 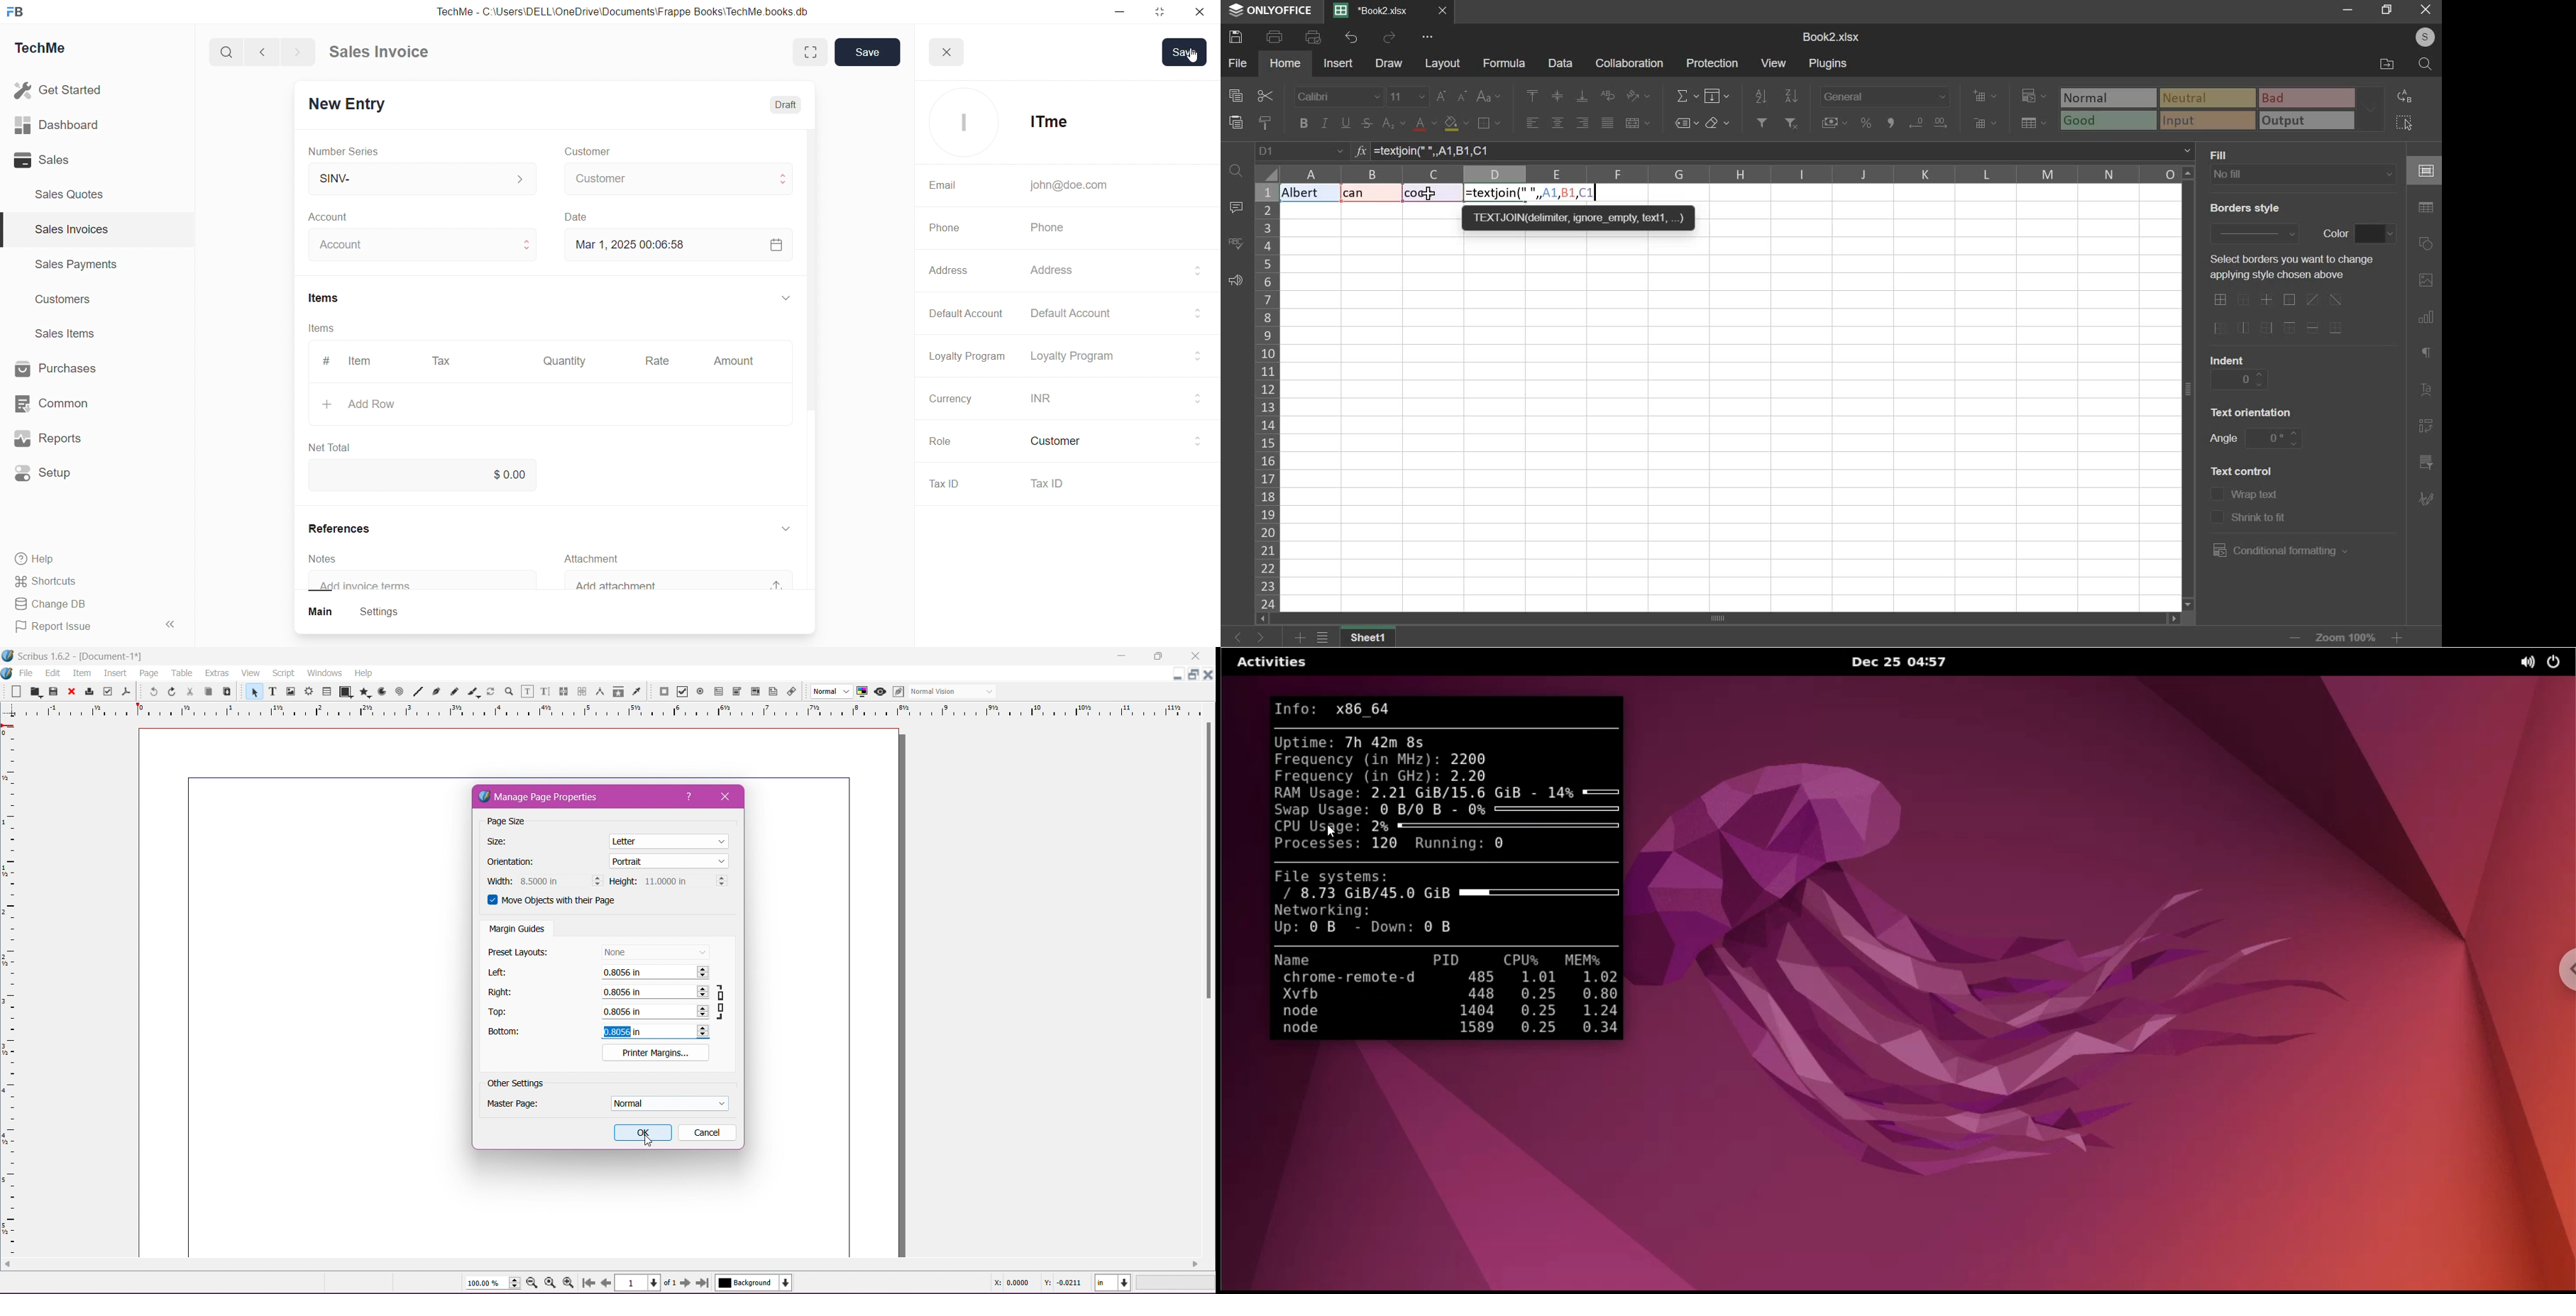 What do you see at coordinates (1829, 64) in the screenshot?
I see `plugins` at bounding box center [1829, 64].